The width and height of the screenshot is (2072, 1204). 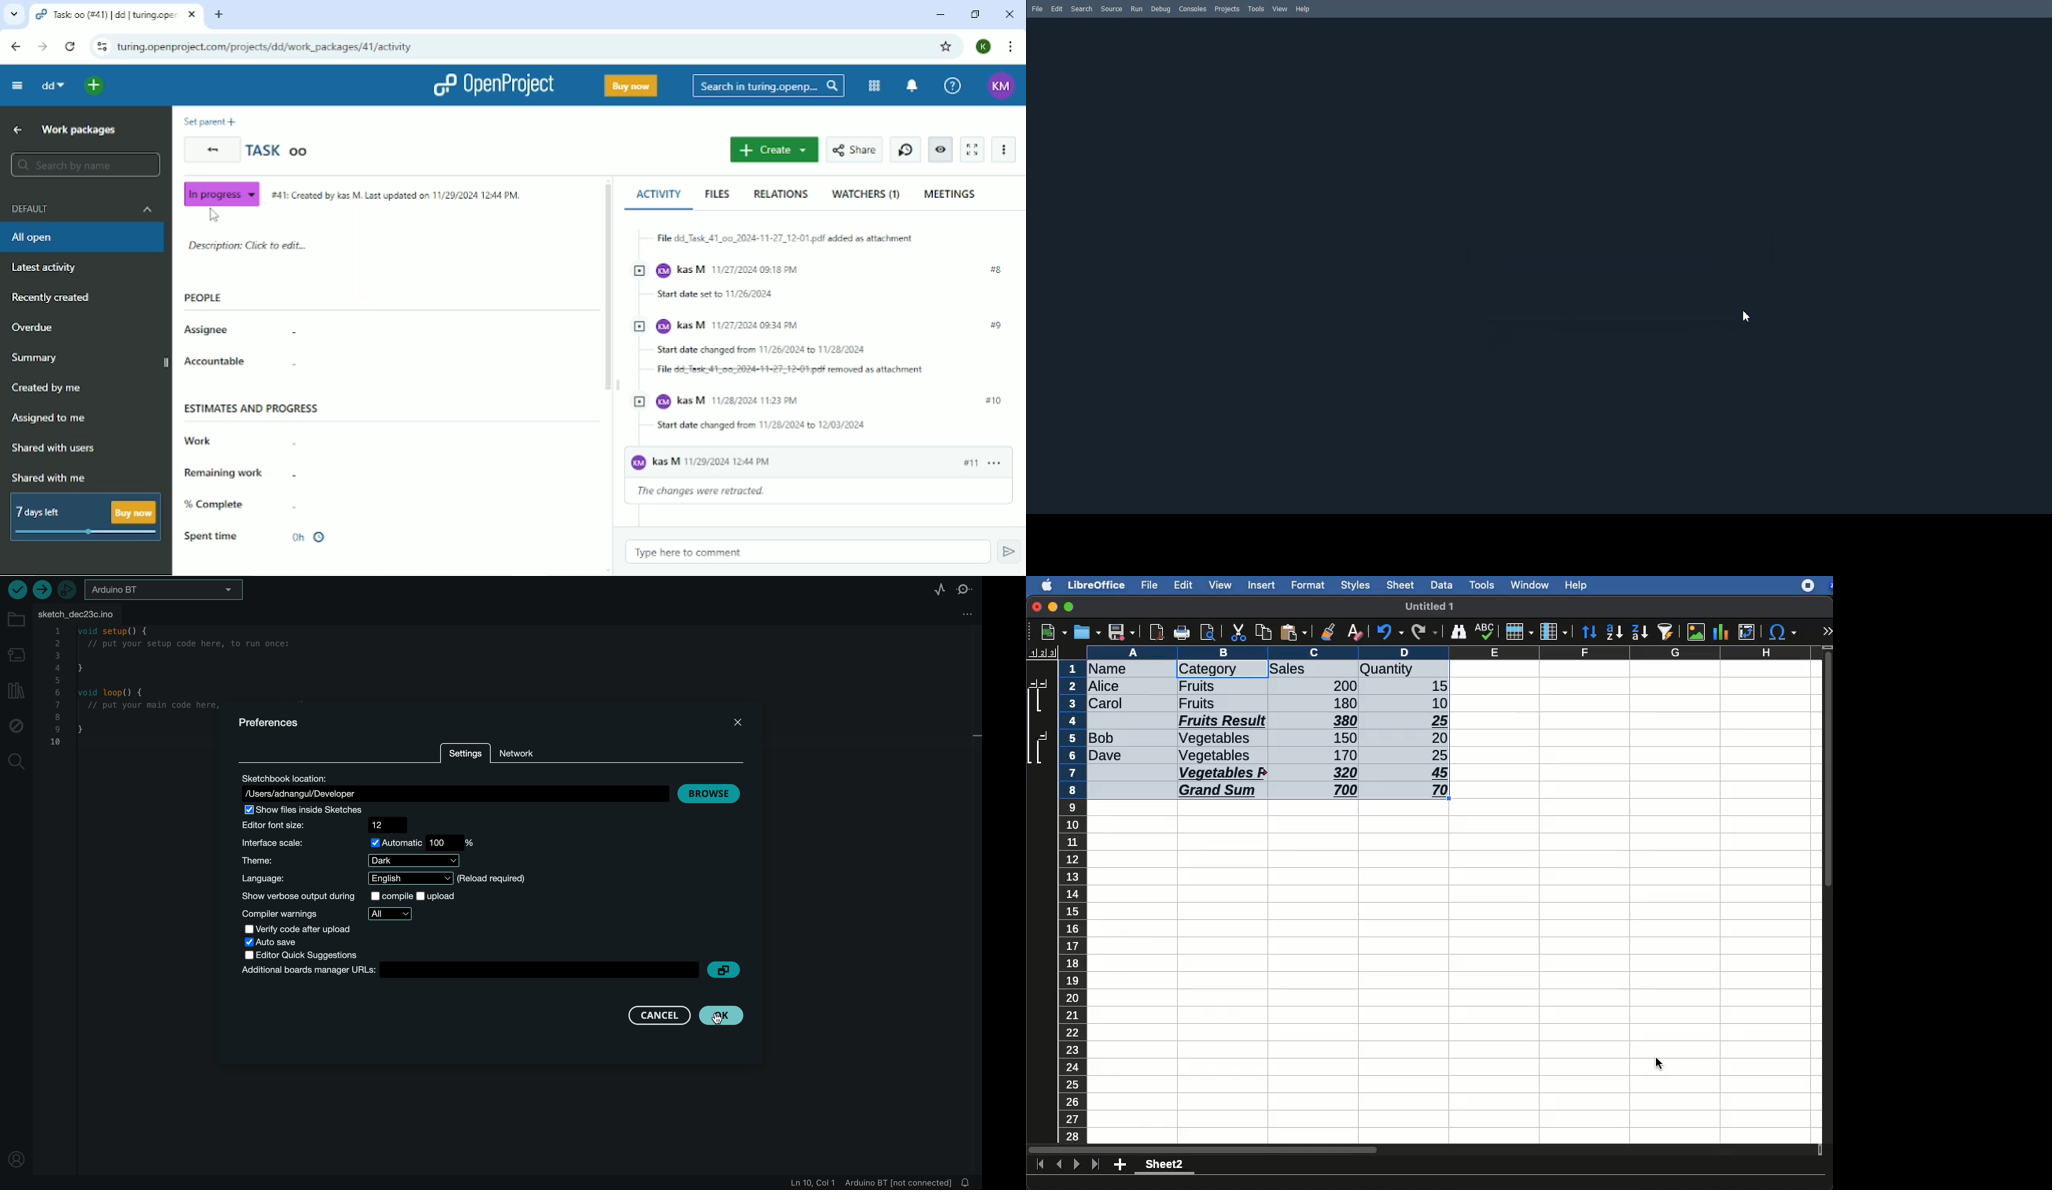 What do you see at coordinates (1109, 705) in the screenshot?
I see `Carol` at bounding box center [1109, 705].